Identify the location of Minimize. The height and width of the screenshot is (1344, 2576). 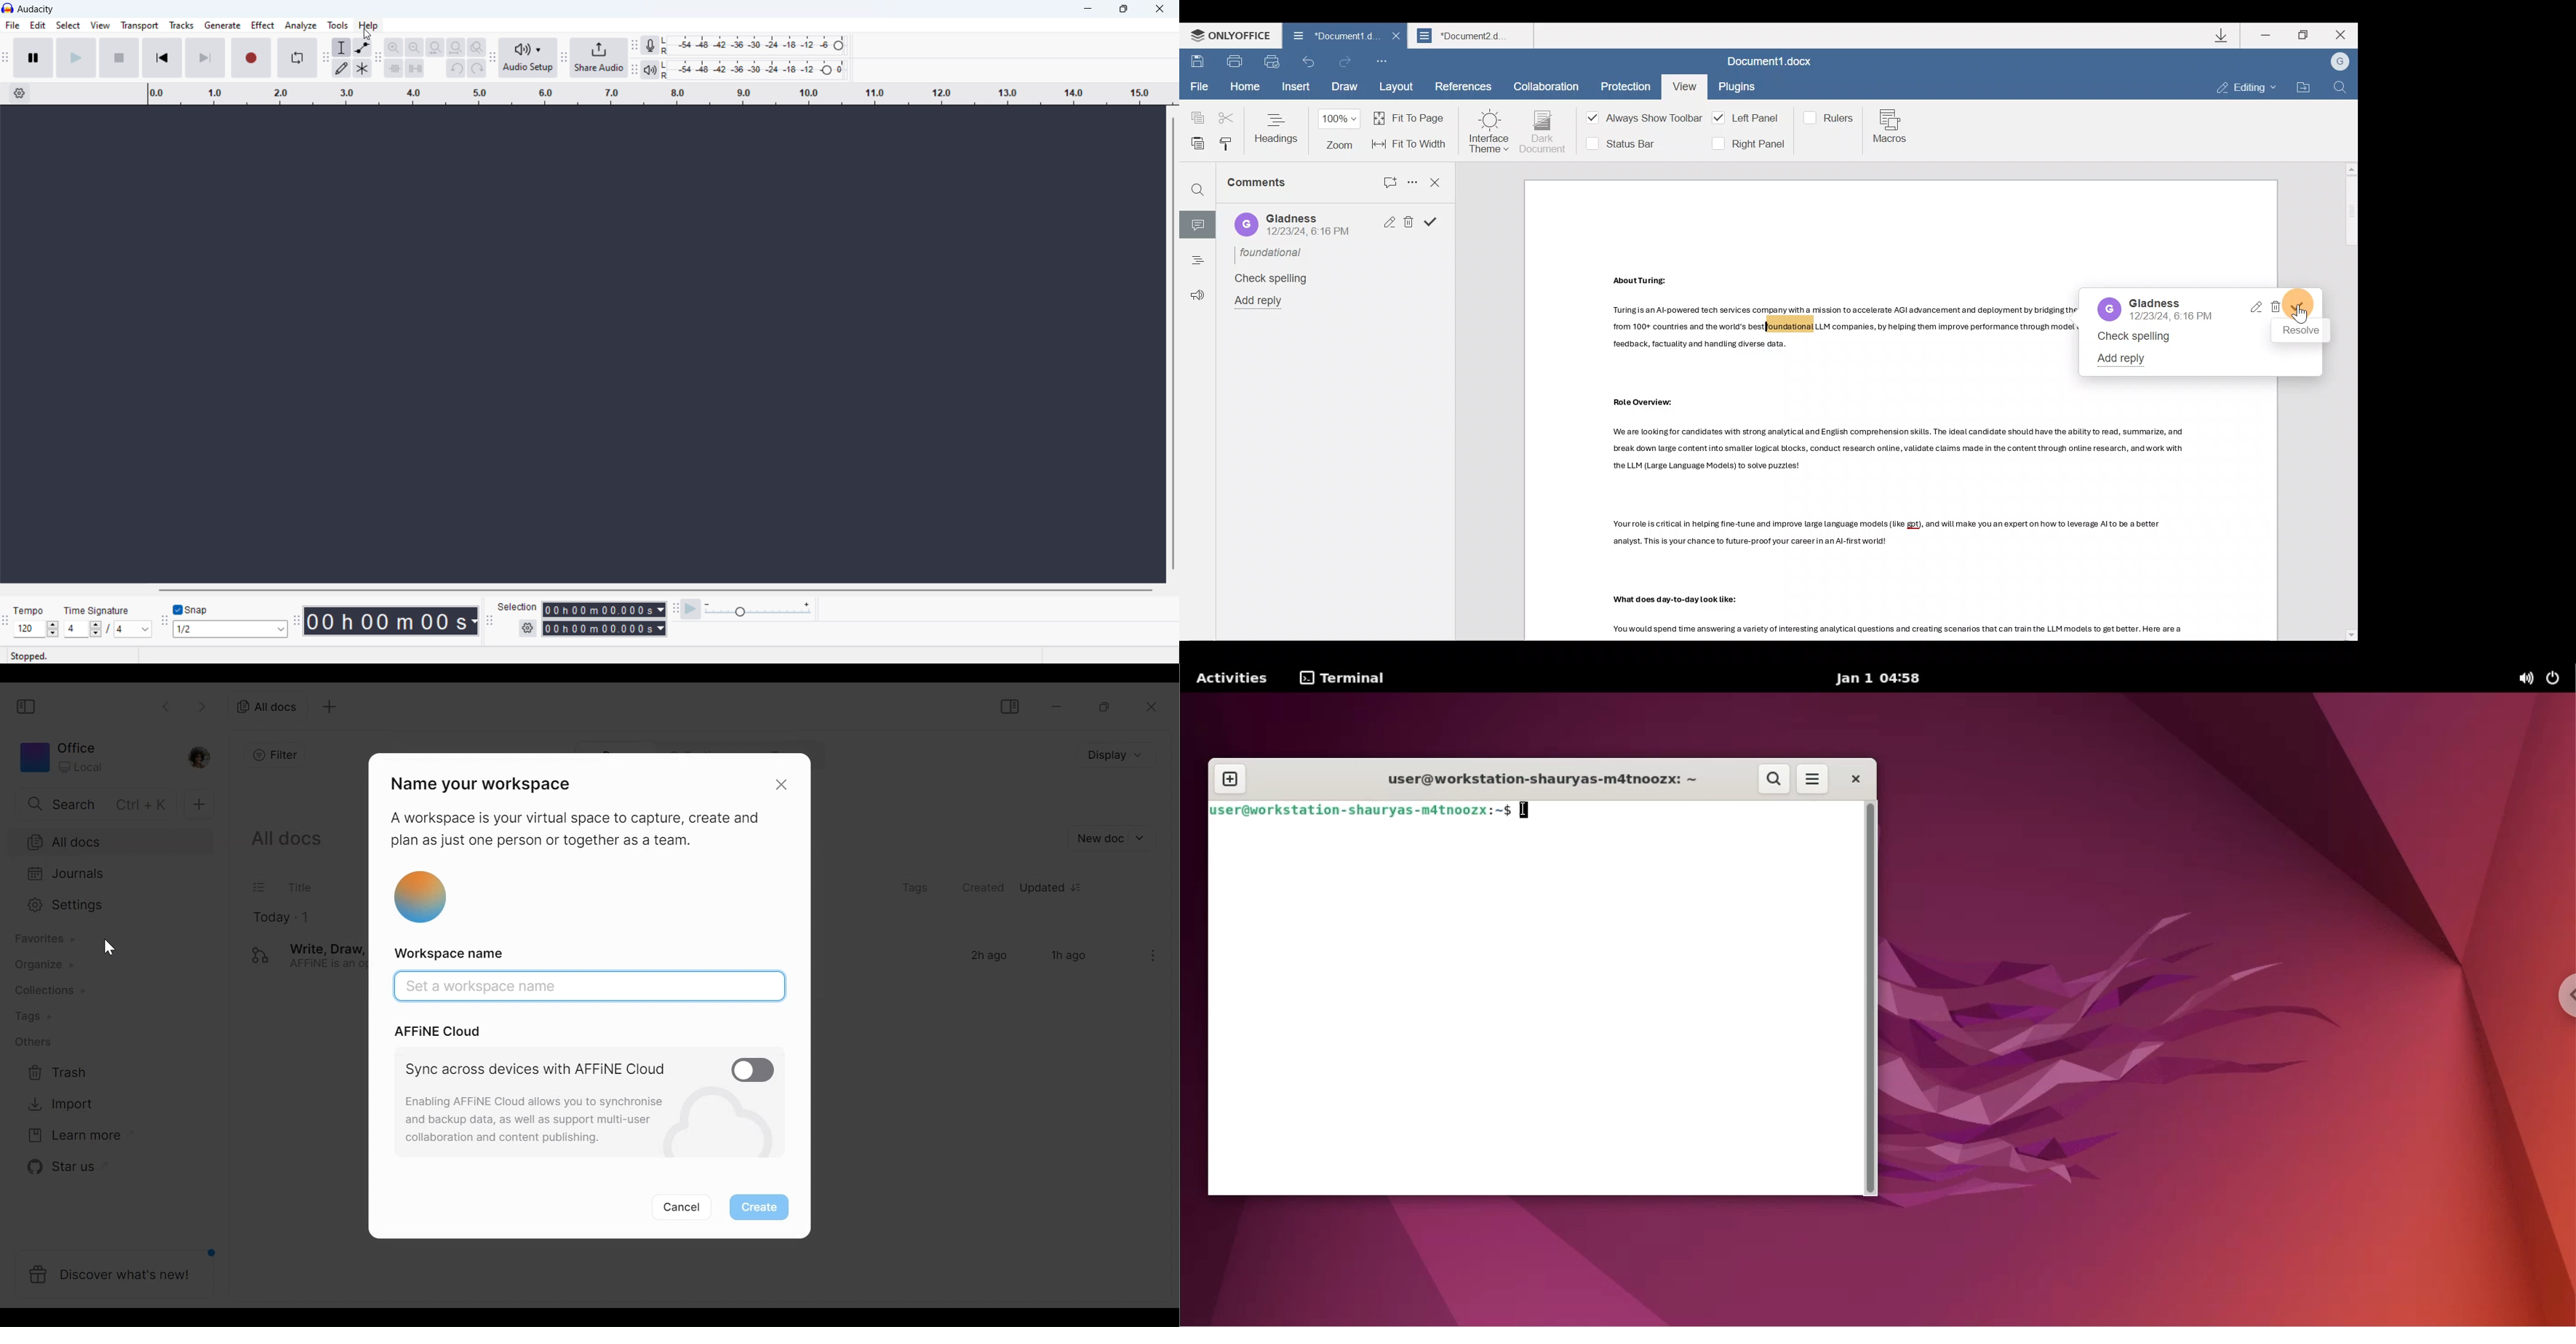
(2267, 34).